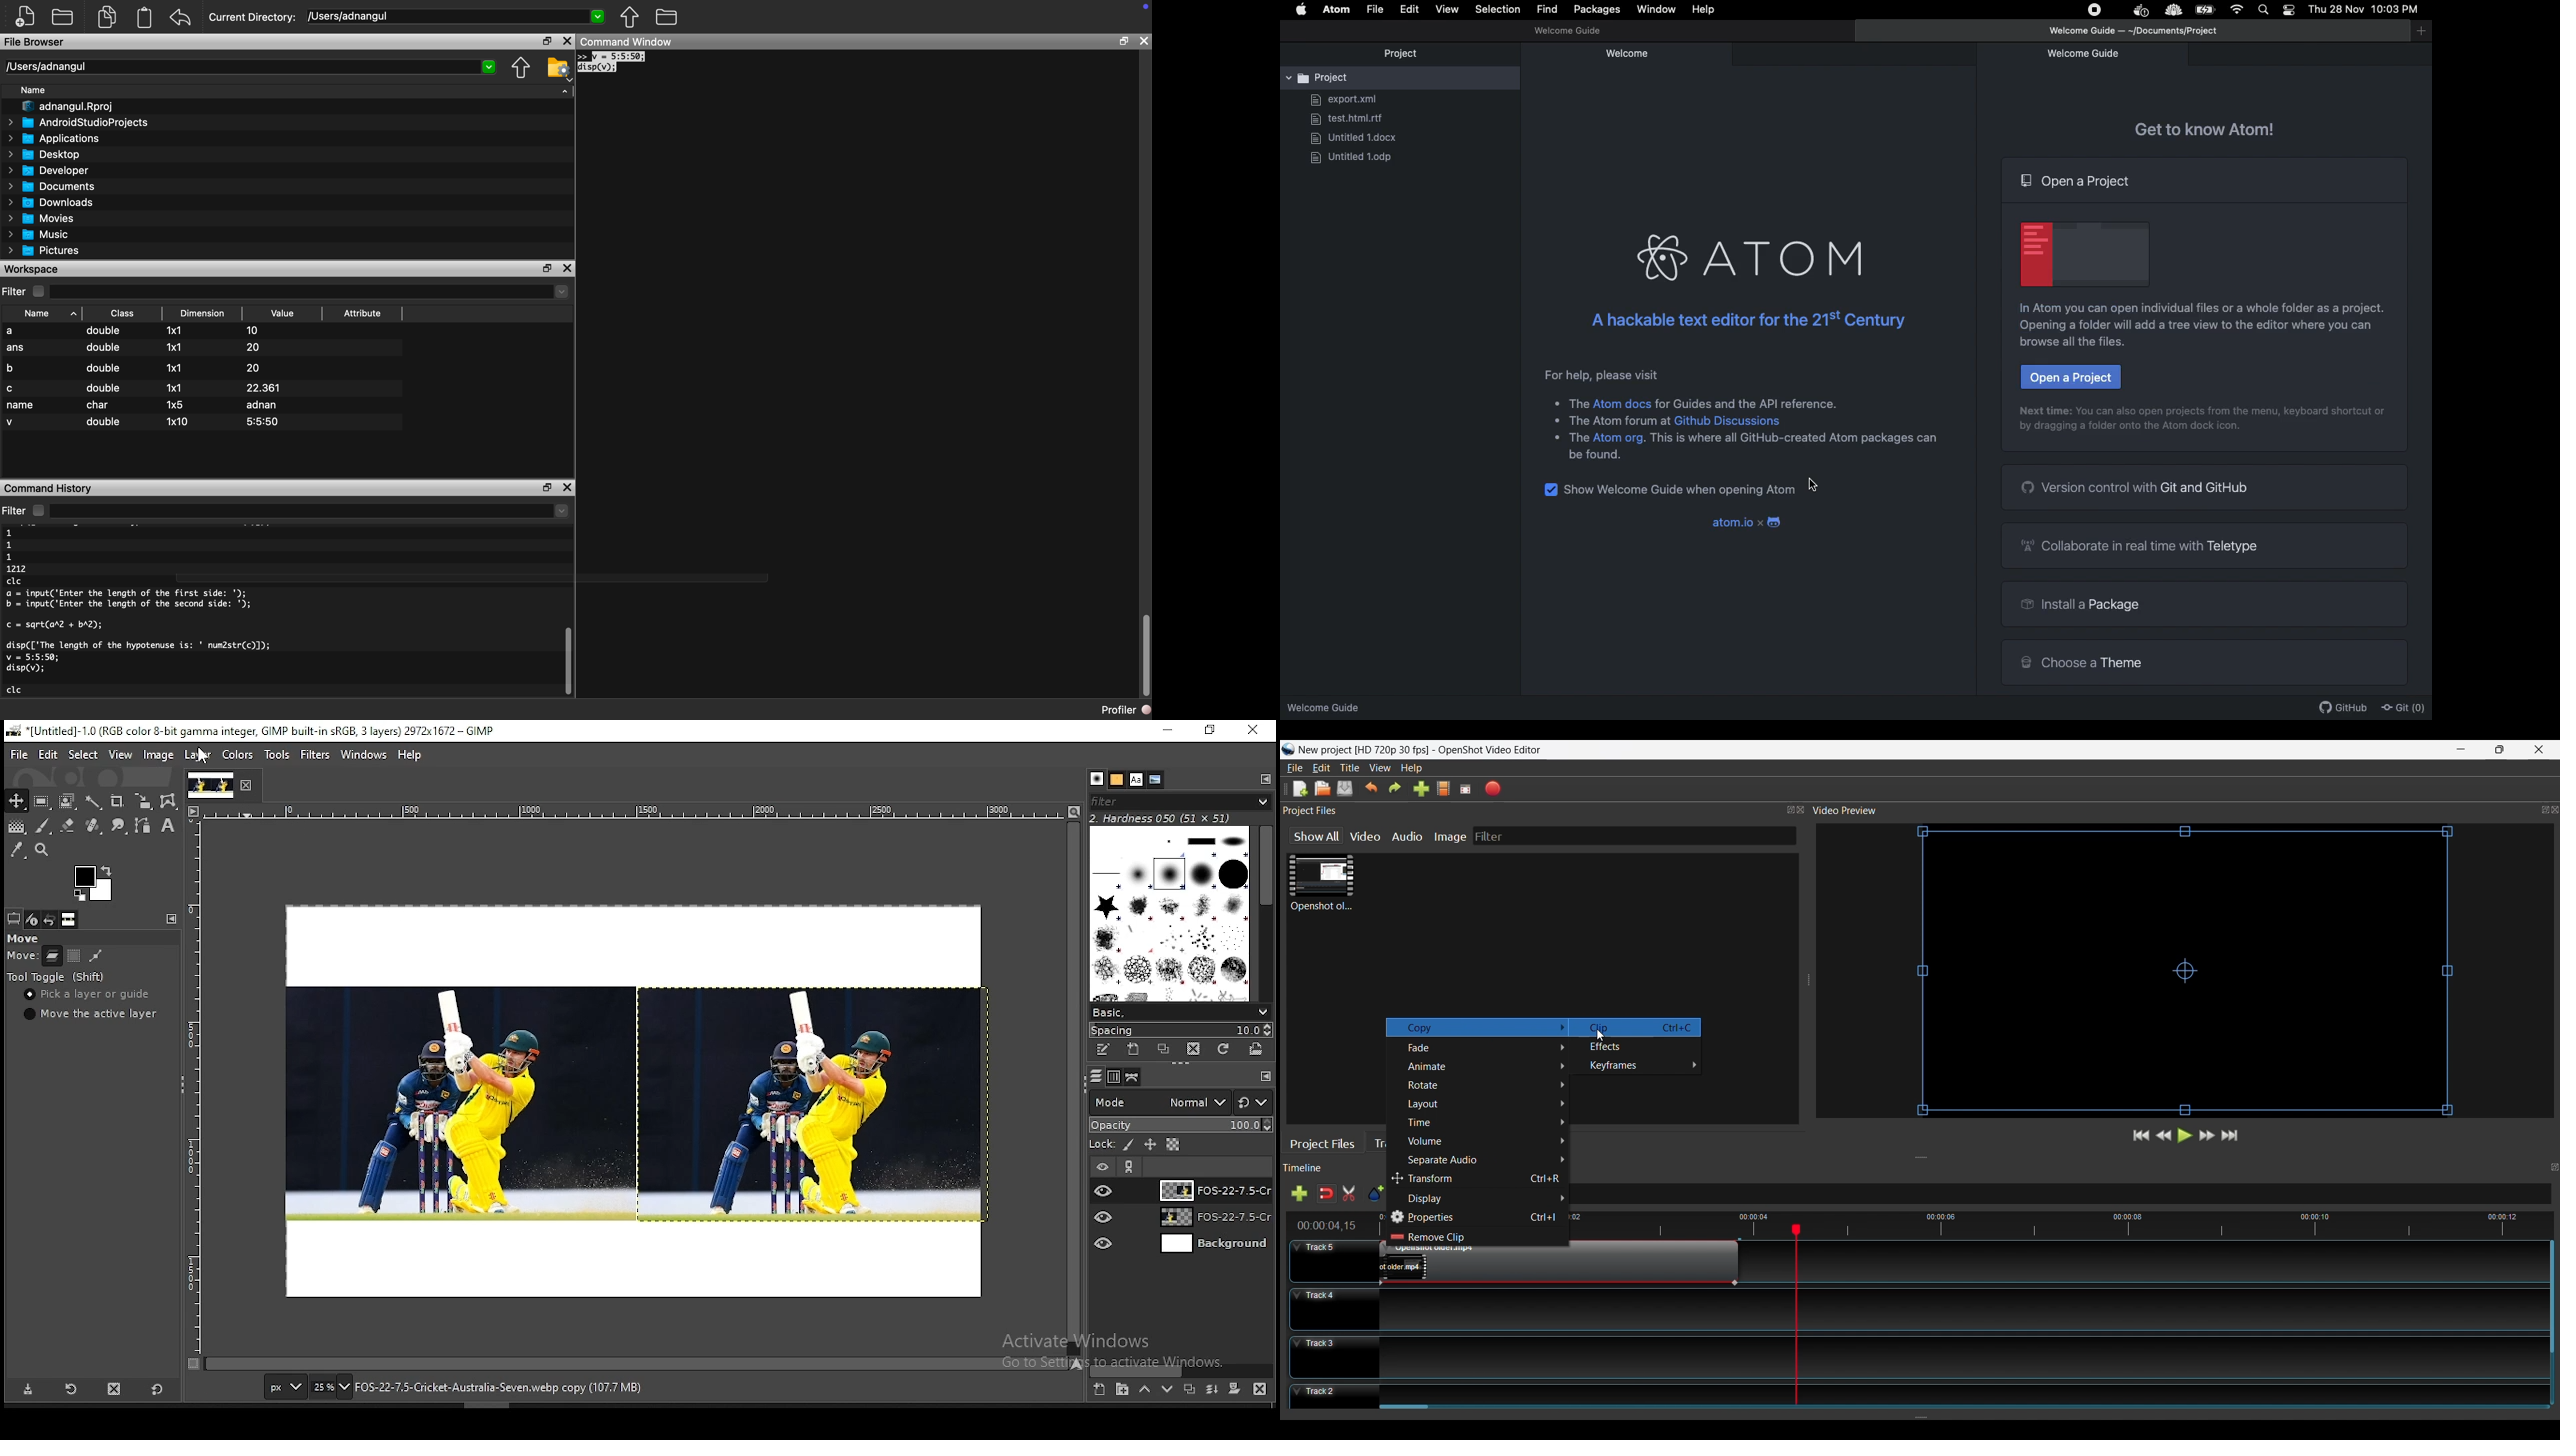 Image resolution: width=2576 pixels, height=1456 pixels. What do you see at coordinates (116, 1388) in the screenshot?
I see `delete tool preset` at bounding box center [116, 1388].